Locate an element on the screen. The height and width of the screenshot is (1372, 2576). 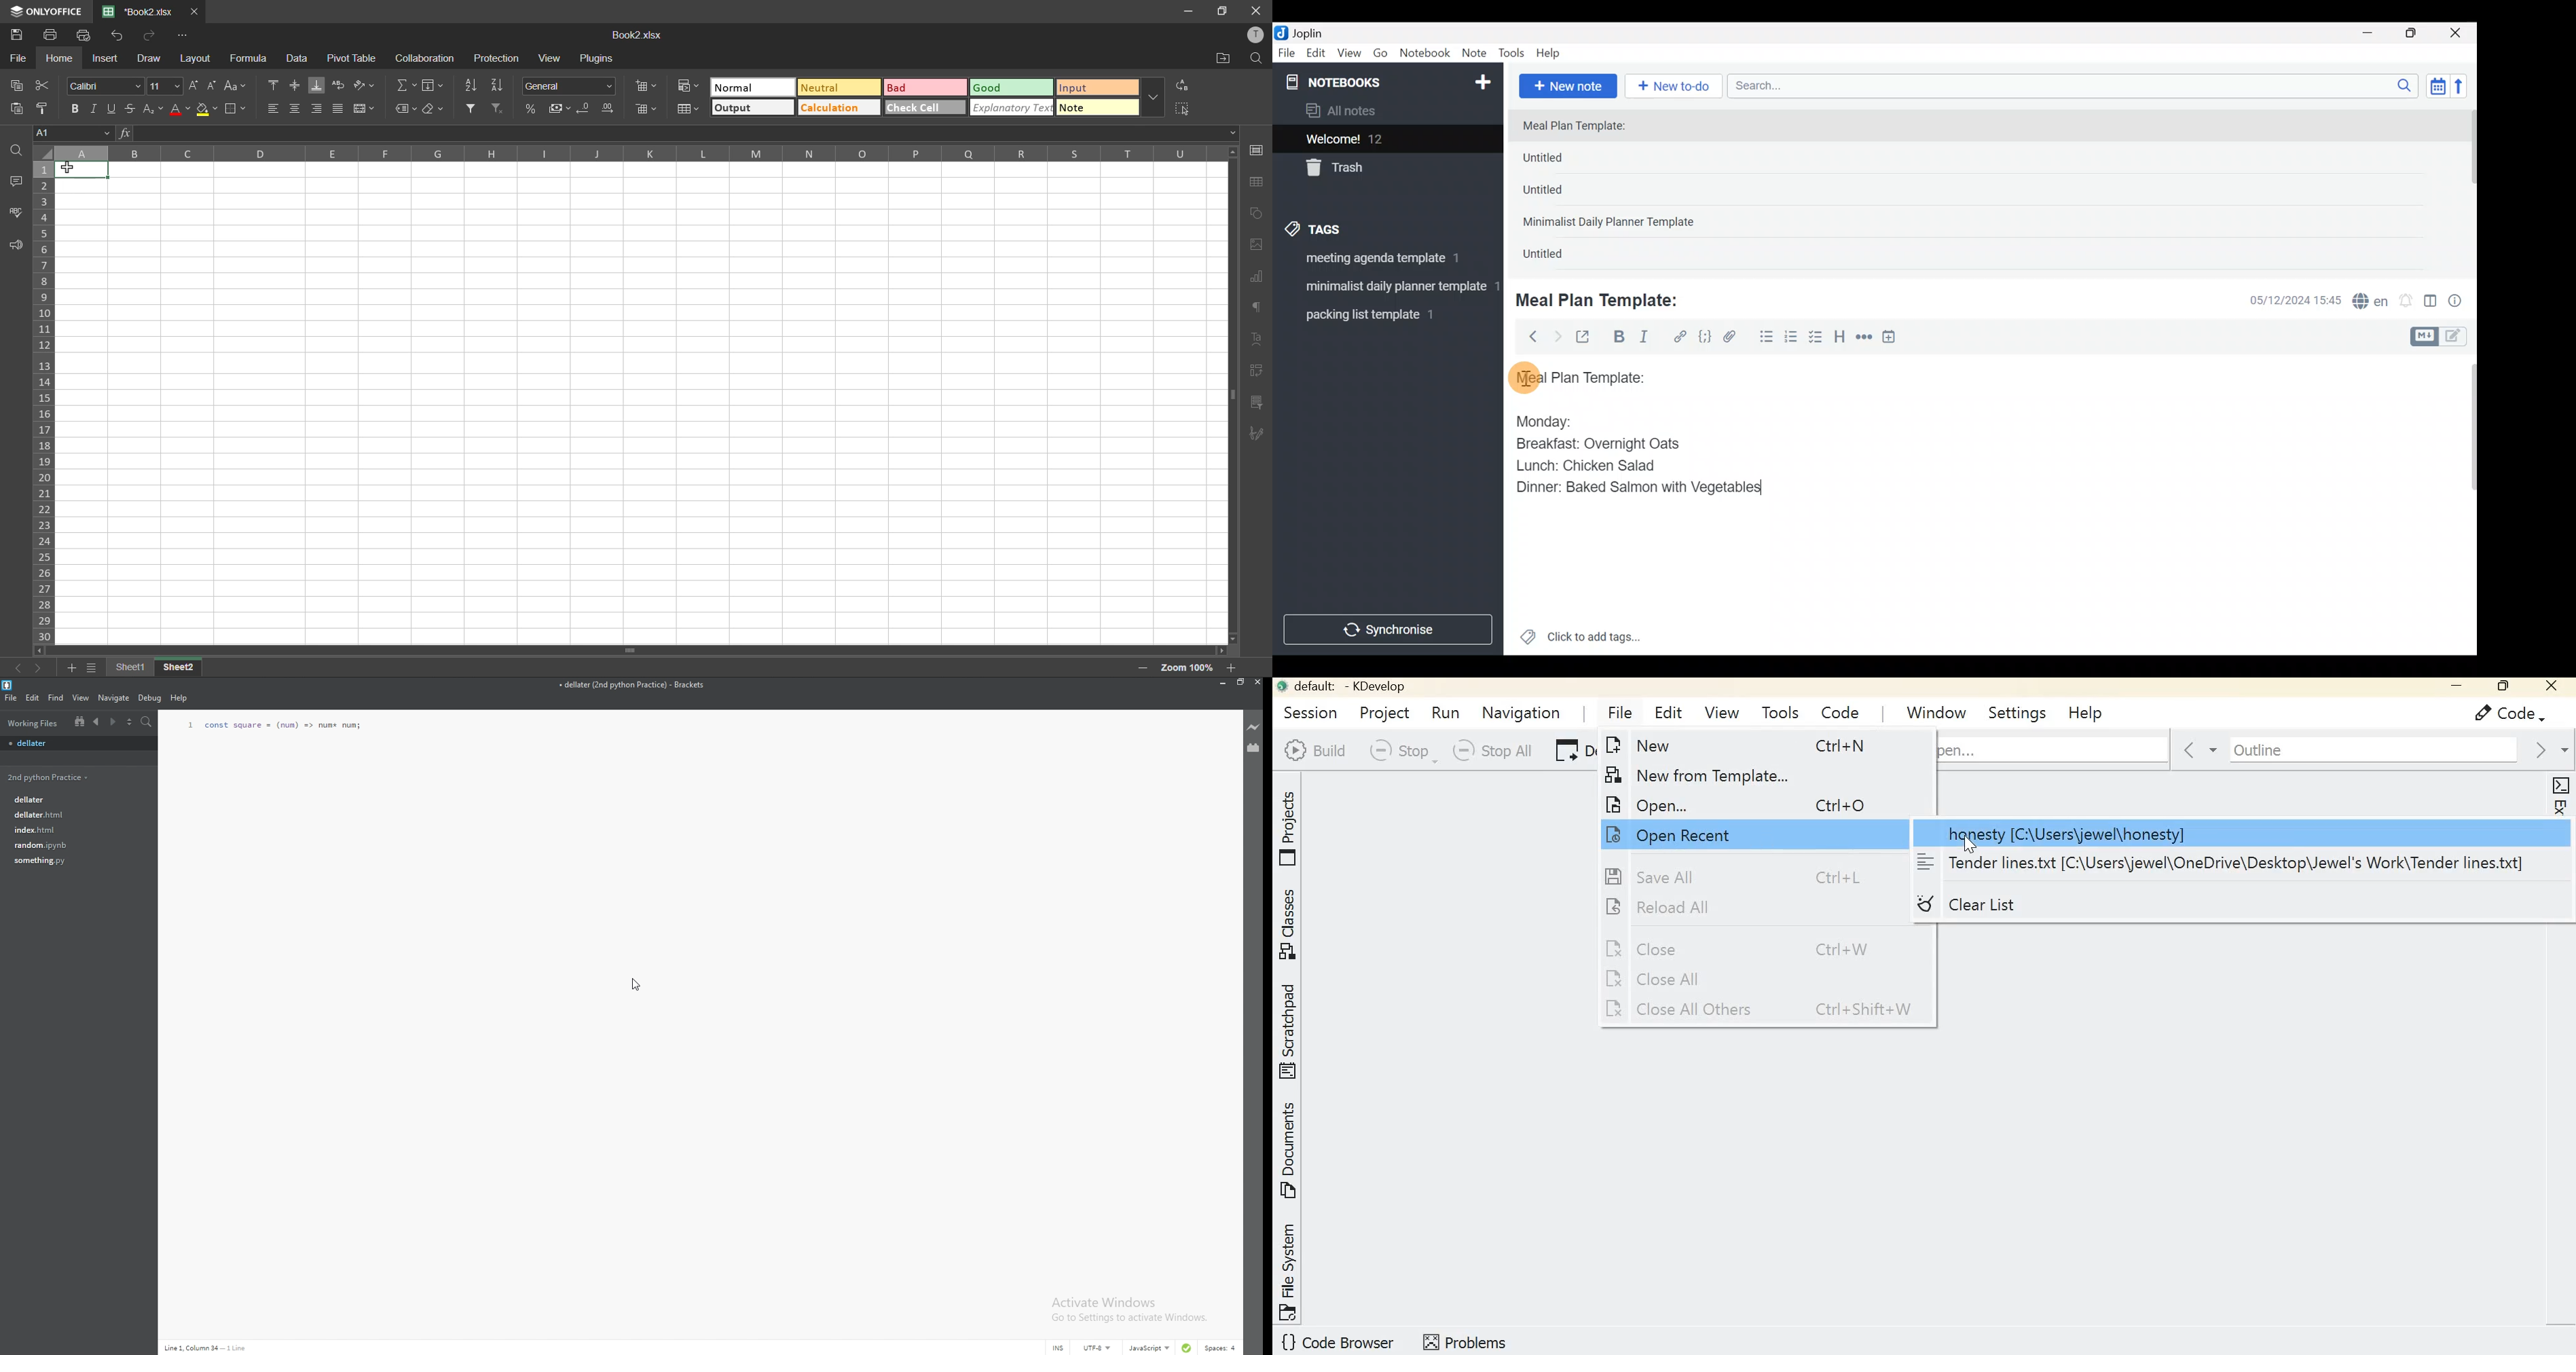
Forward is located at coordinates (1557, 336).